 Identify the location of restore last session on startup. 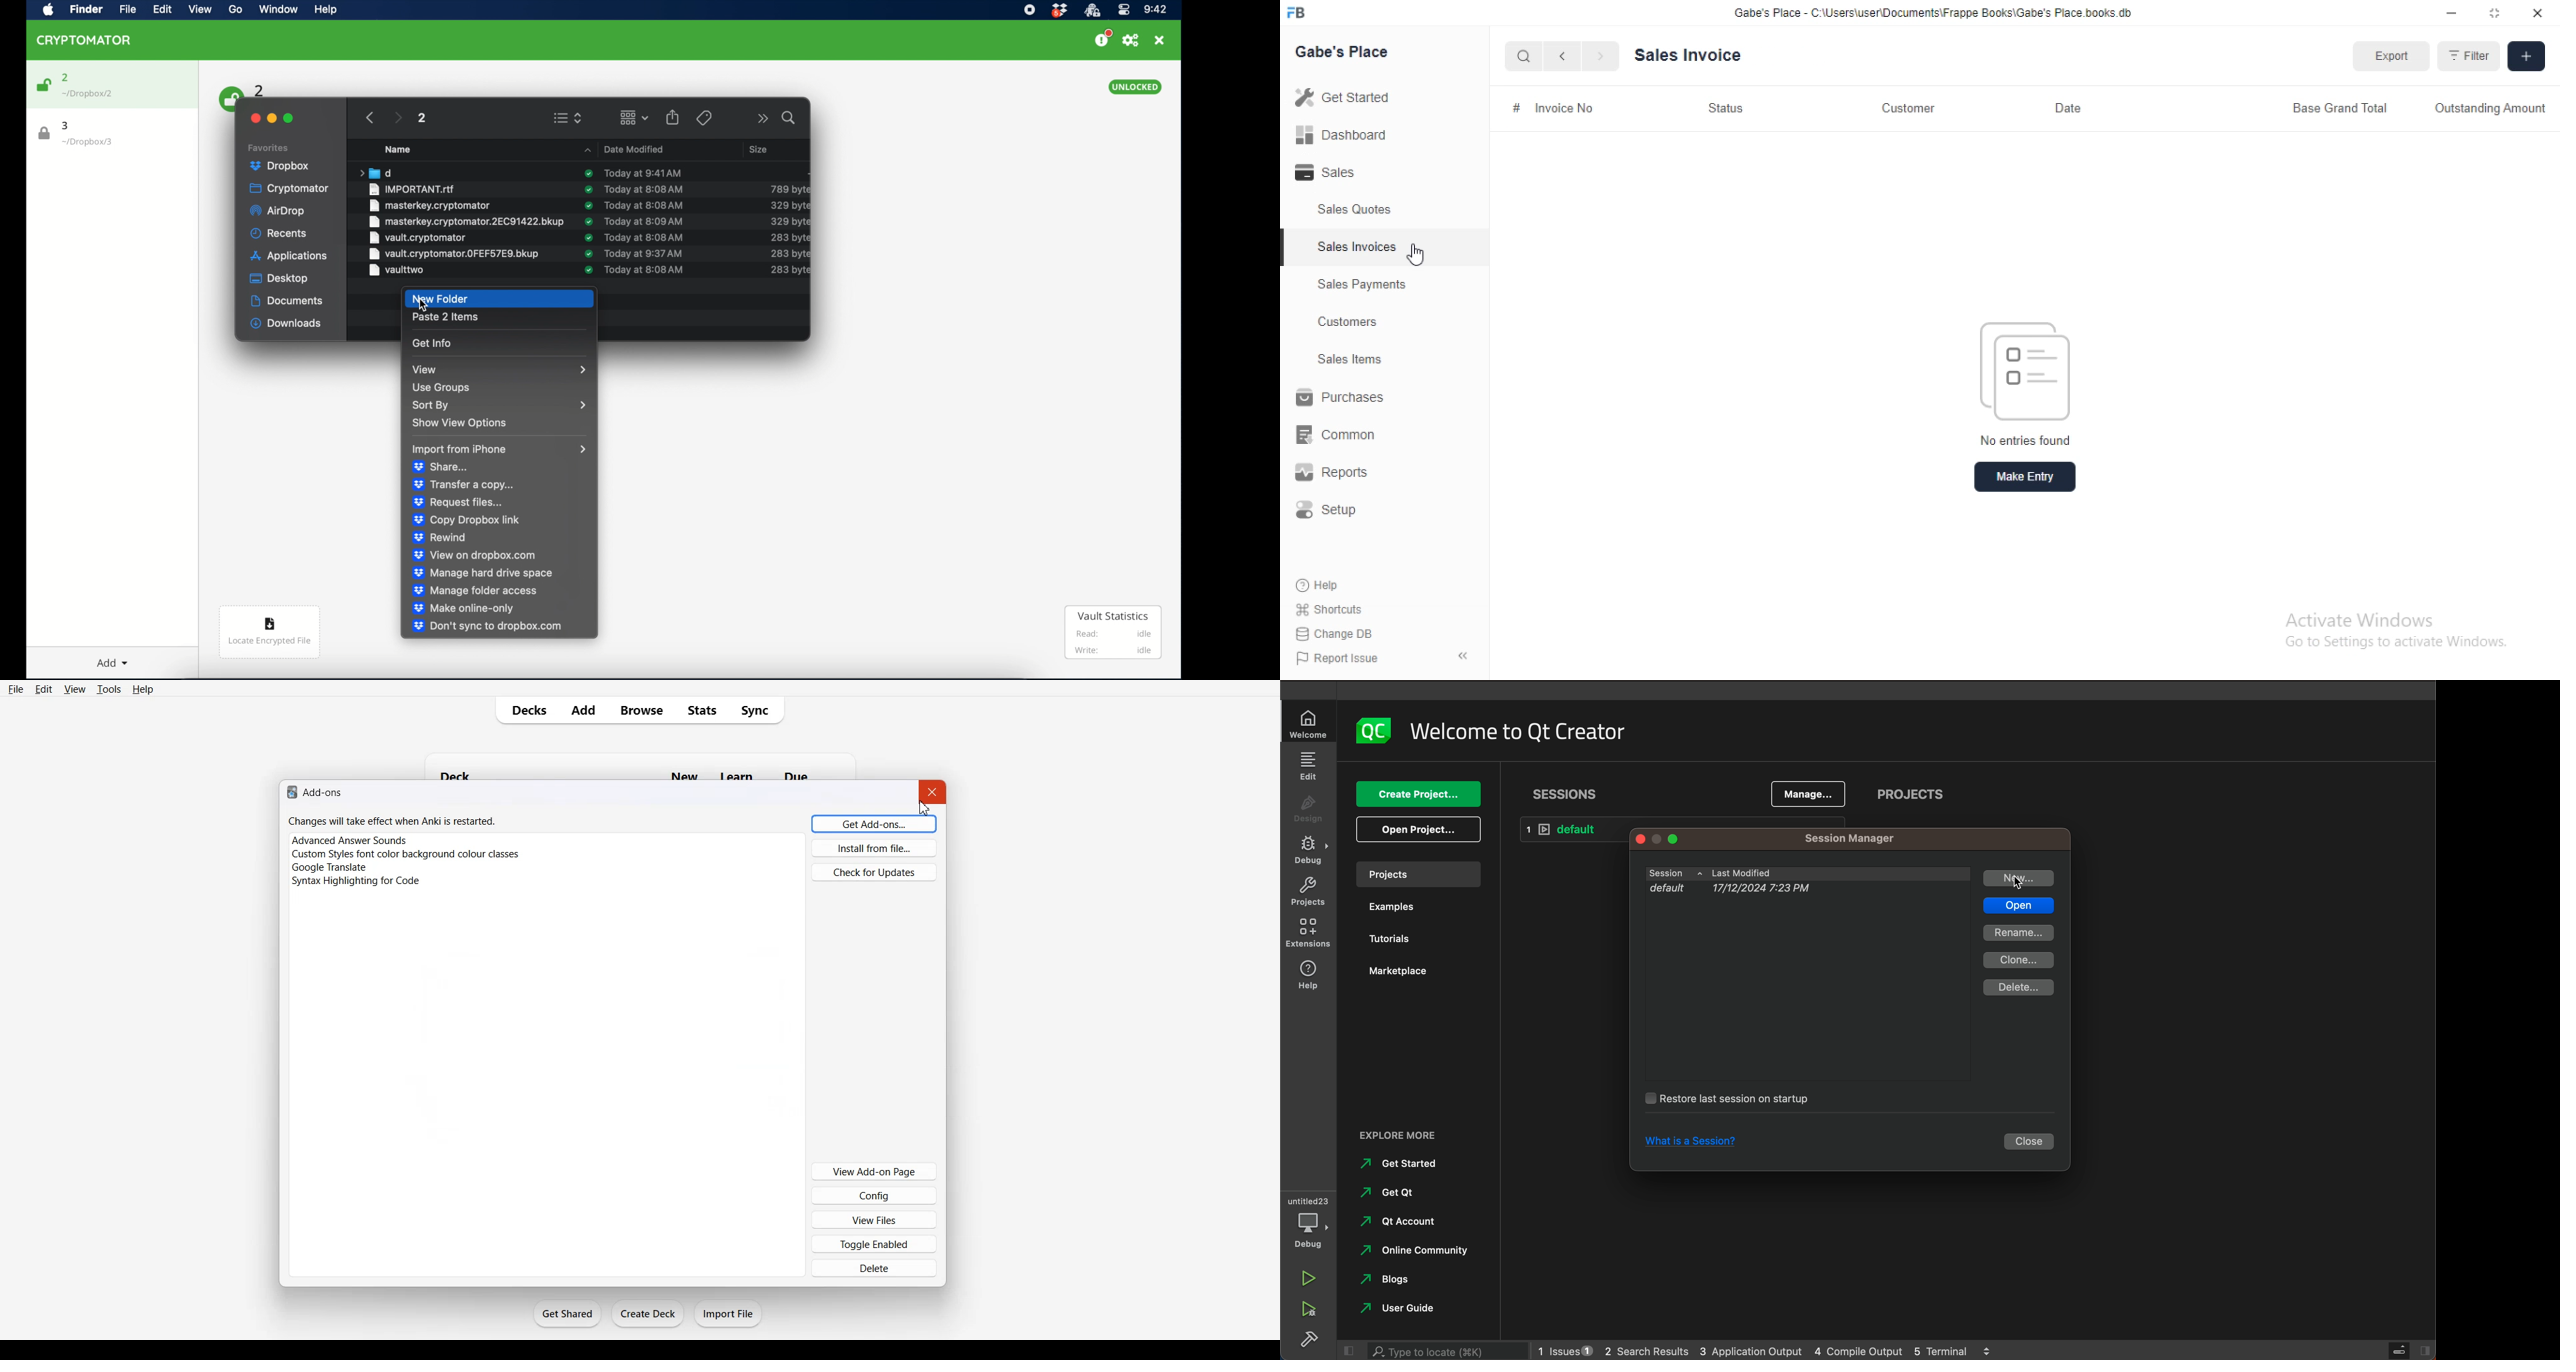
(1736, 1098).